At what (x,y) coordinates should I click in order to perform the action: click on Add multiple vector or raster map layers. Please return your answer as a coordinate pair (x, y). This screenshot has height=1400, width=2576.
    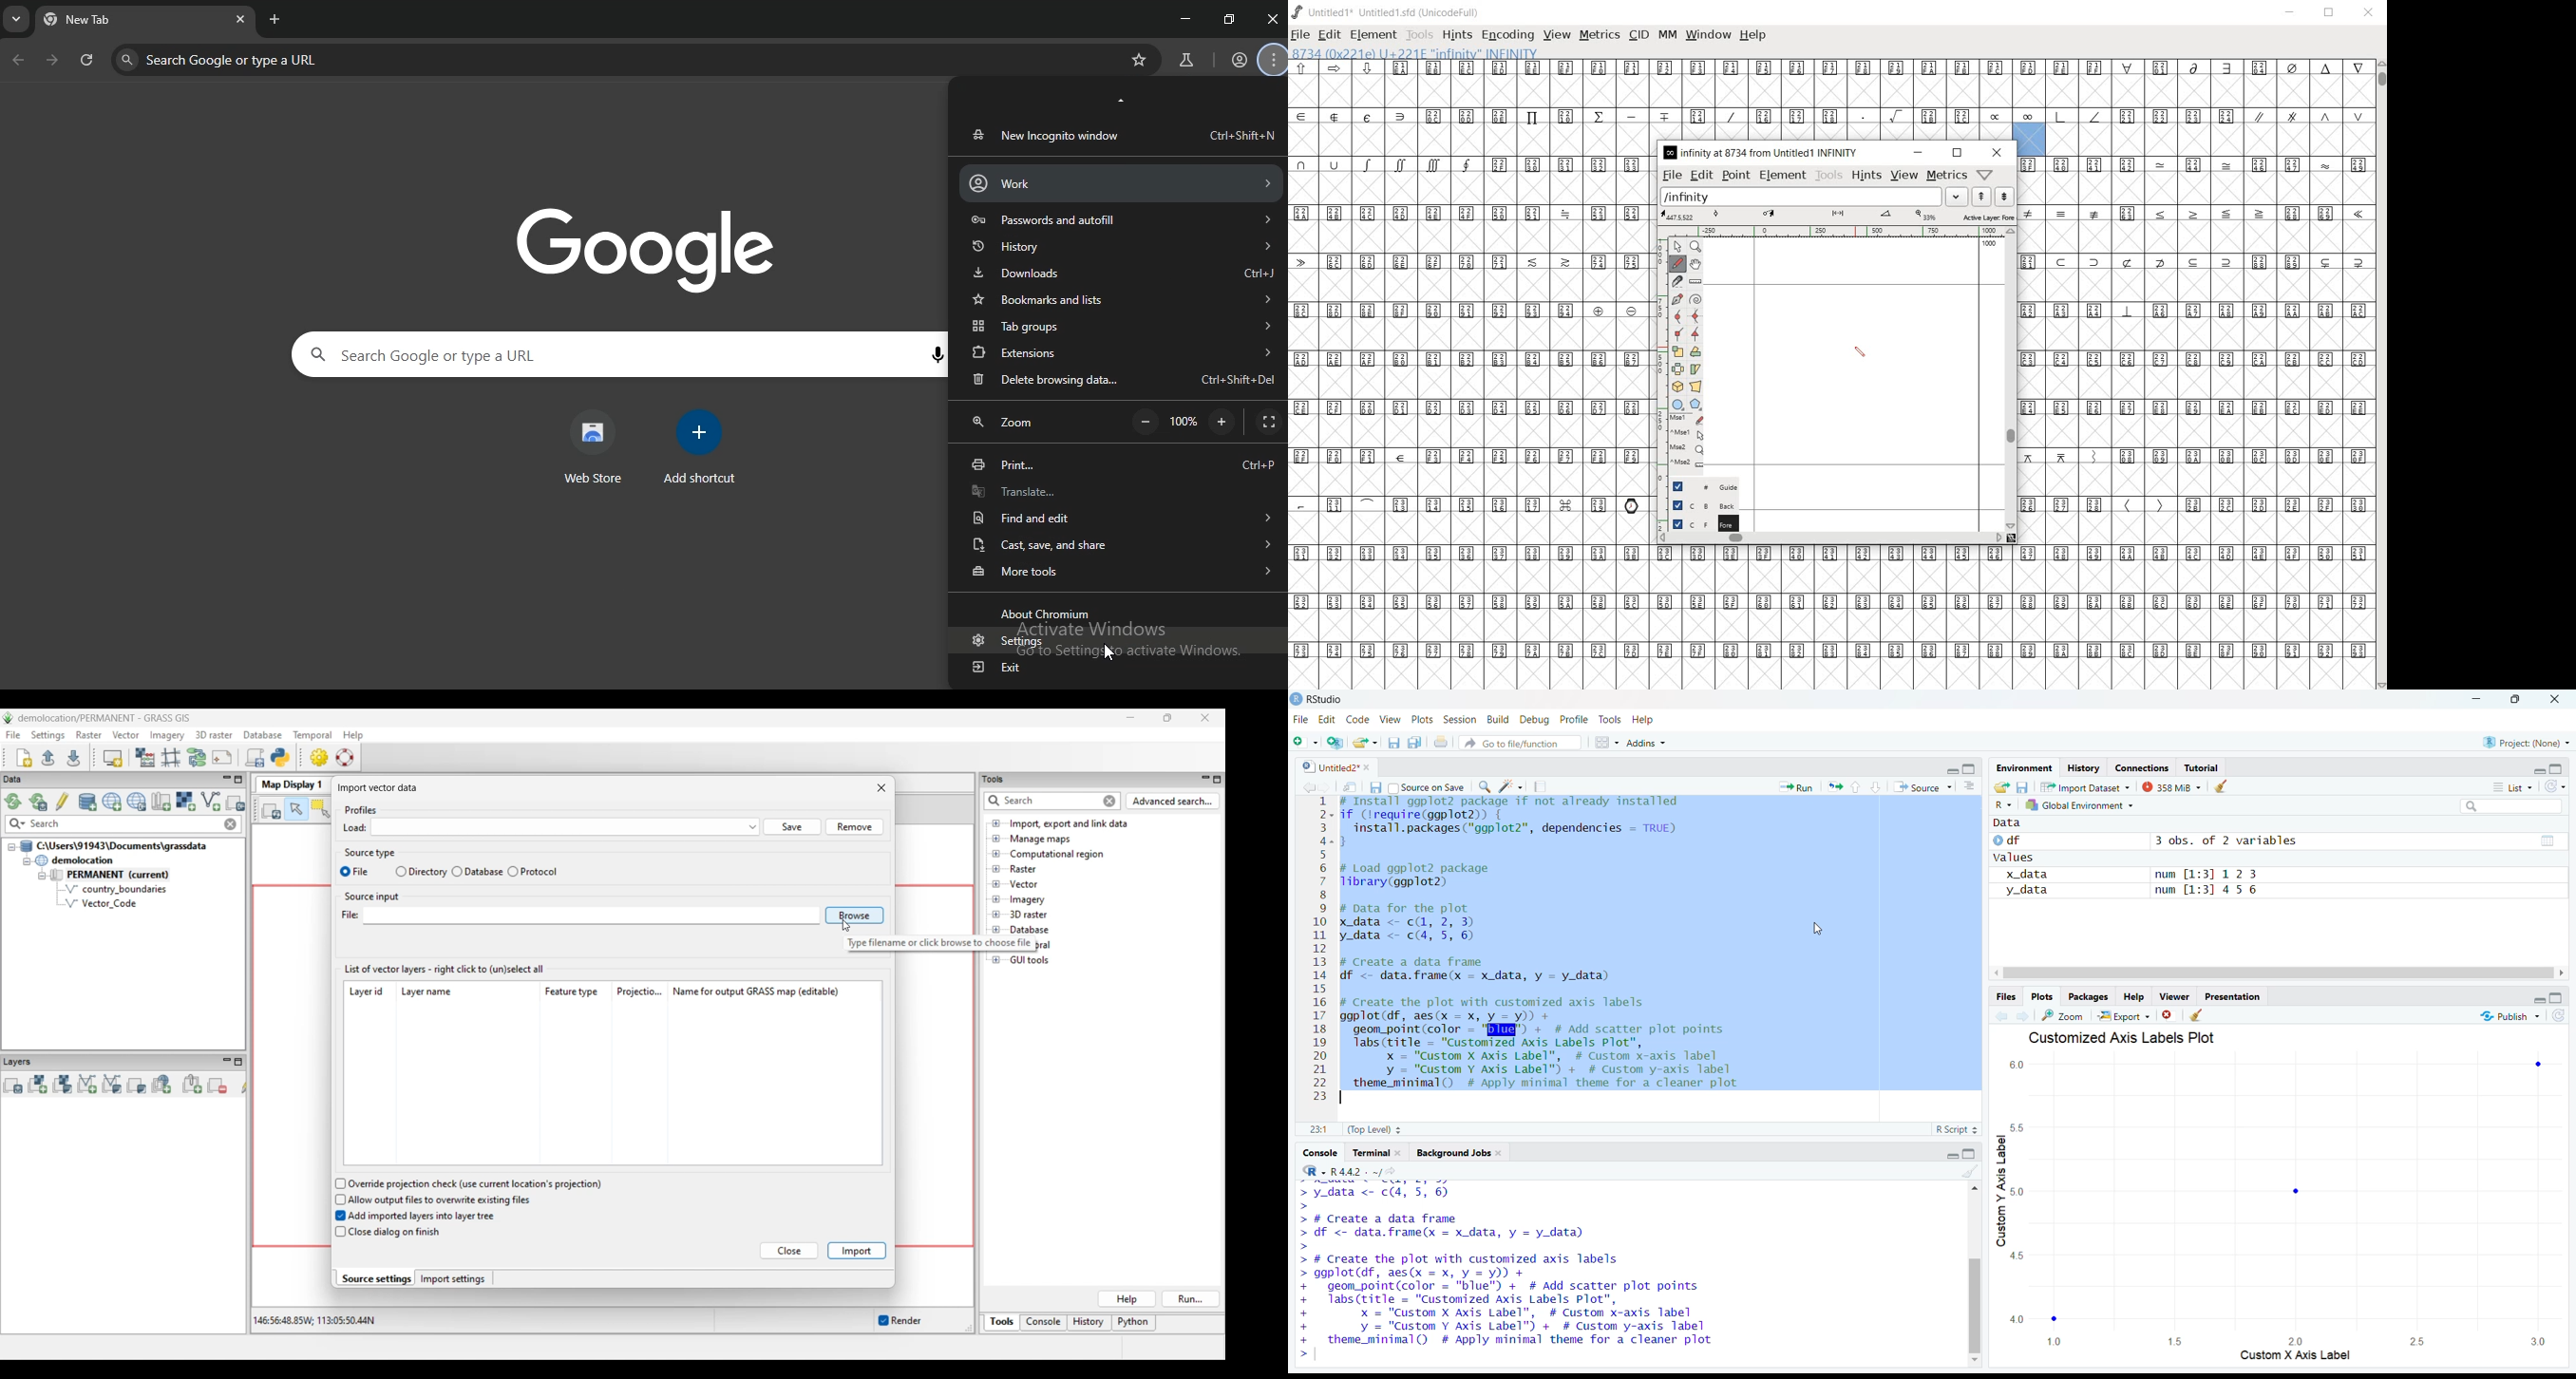
    Looking at the image, I should click on (13, 1085).